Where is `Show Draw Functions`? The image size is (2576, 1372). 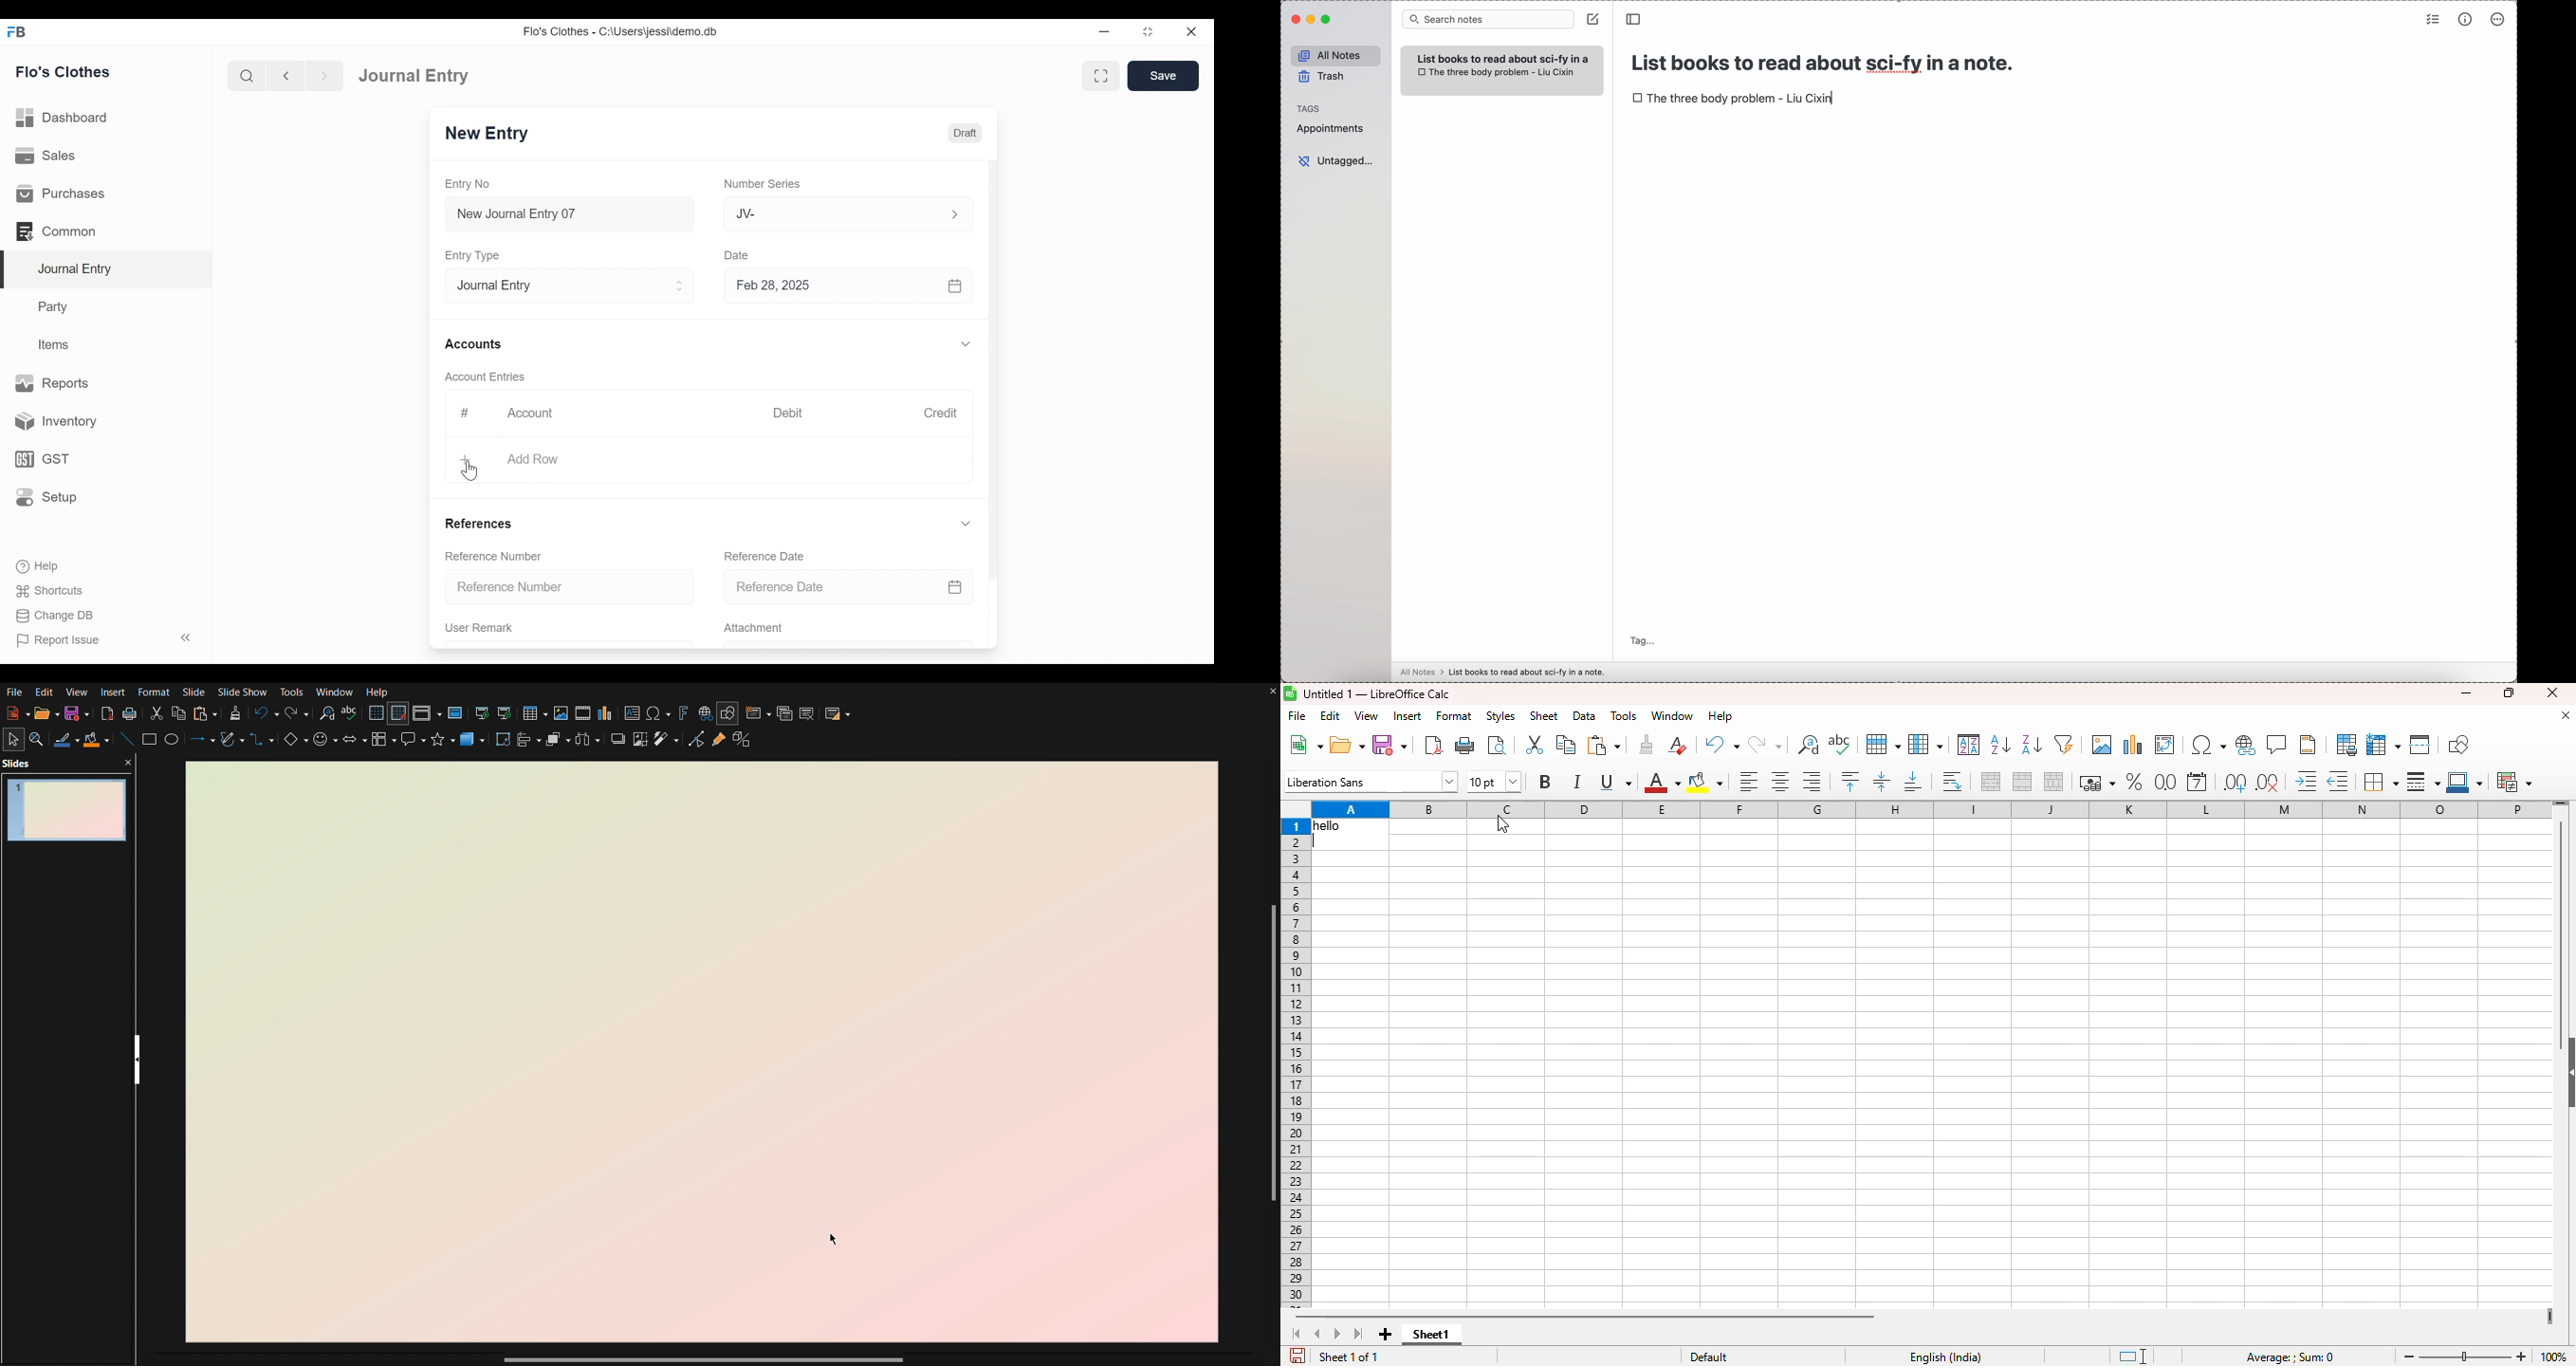
Show Draw Functions is located at coordinates (728, 712).